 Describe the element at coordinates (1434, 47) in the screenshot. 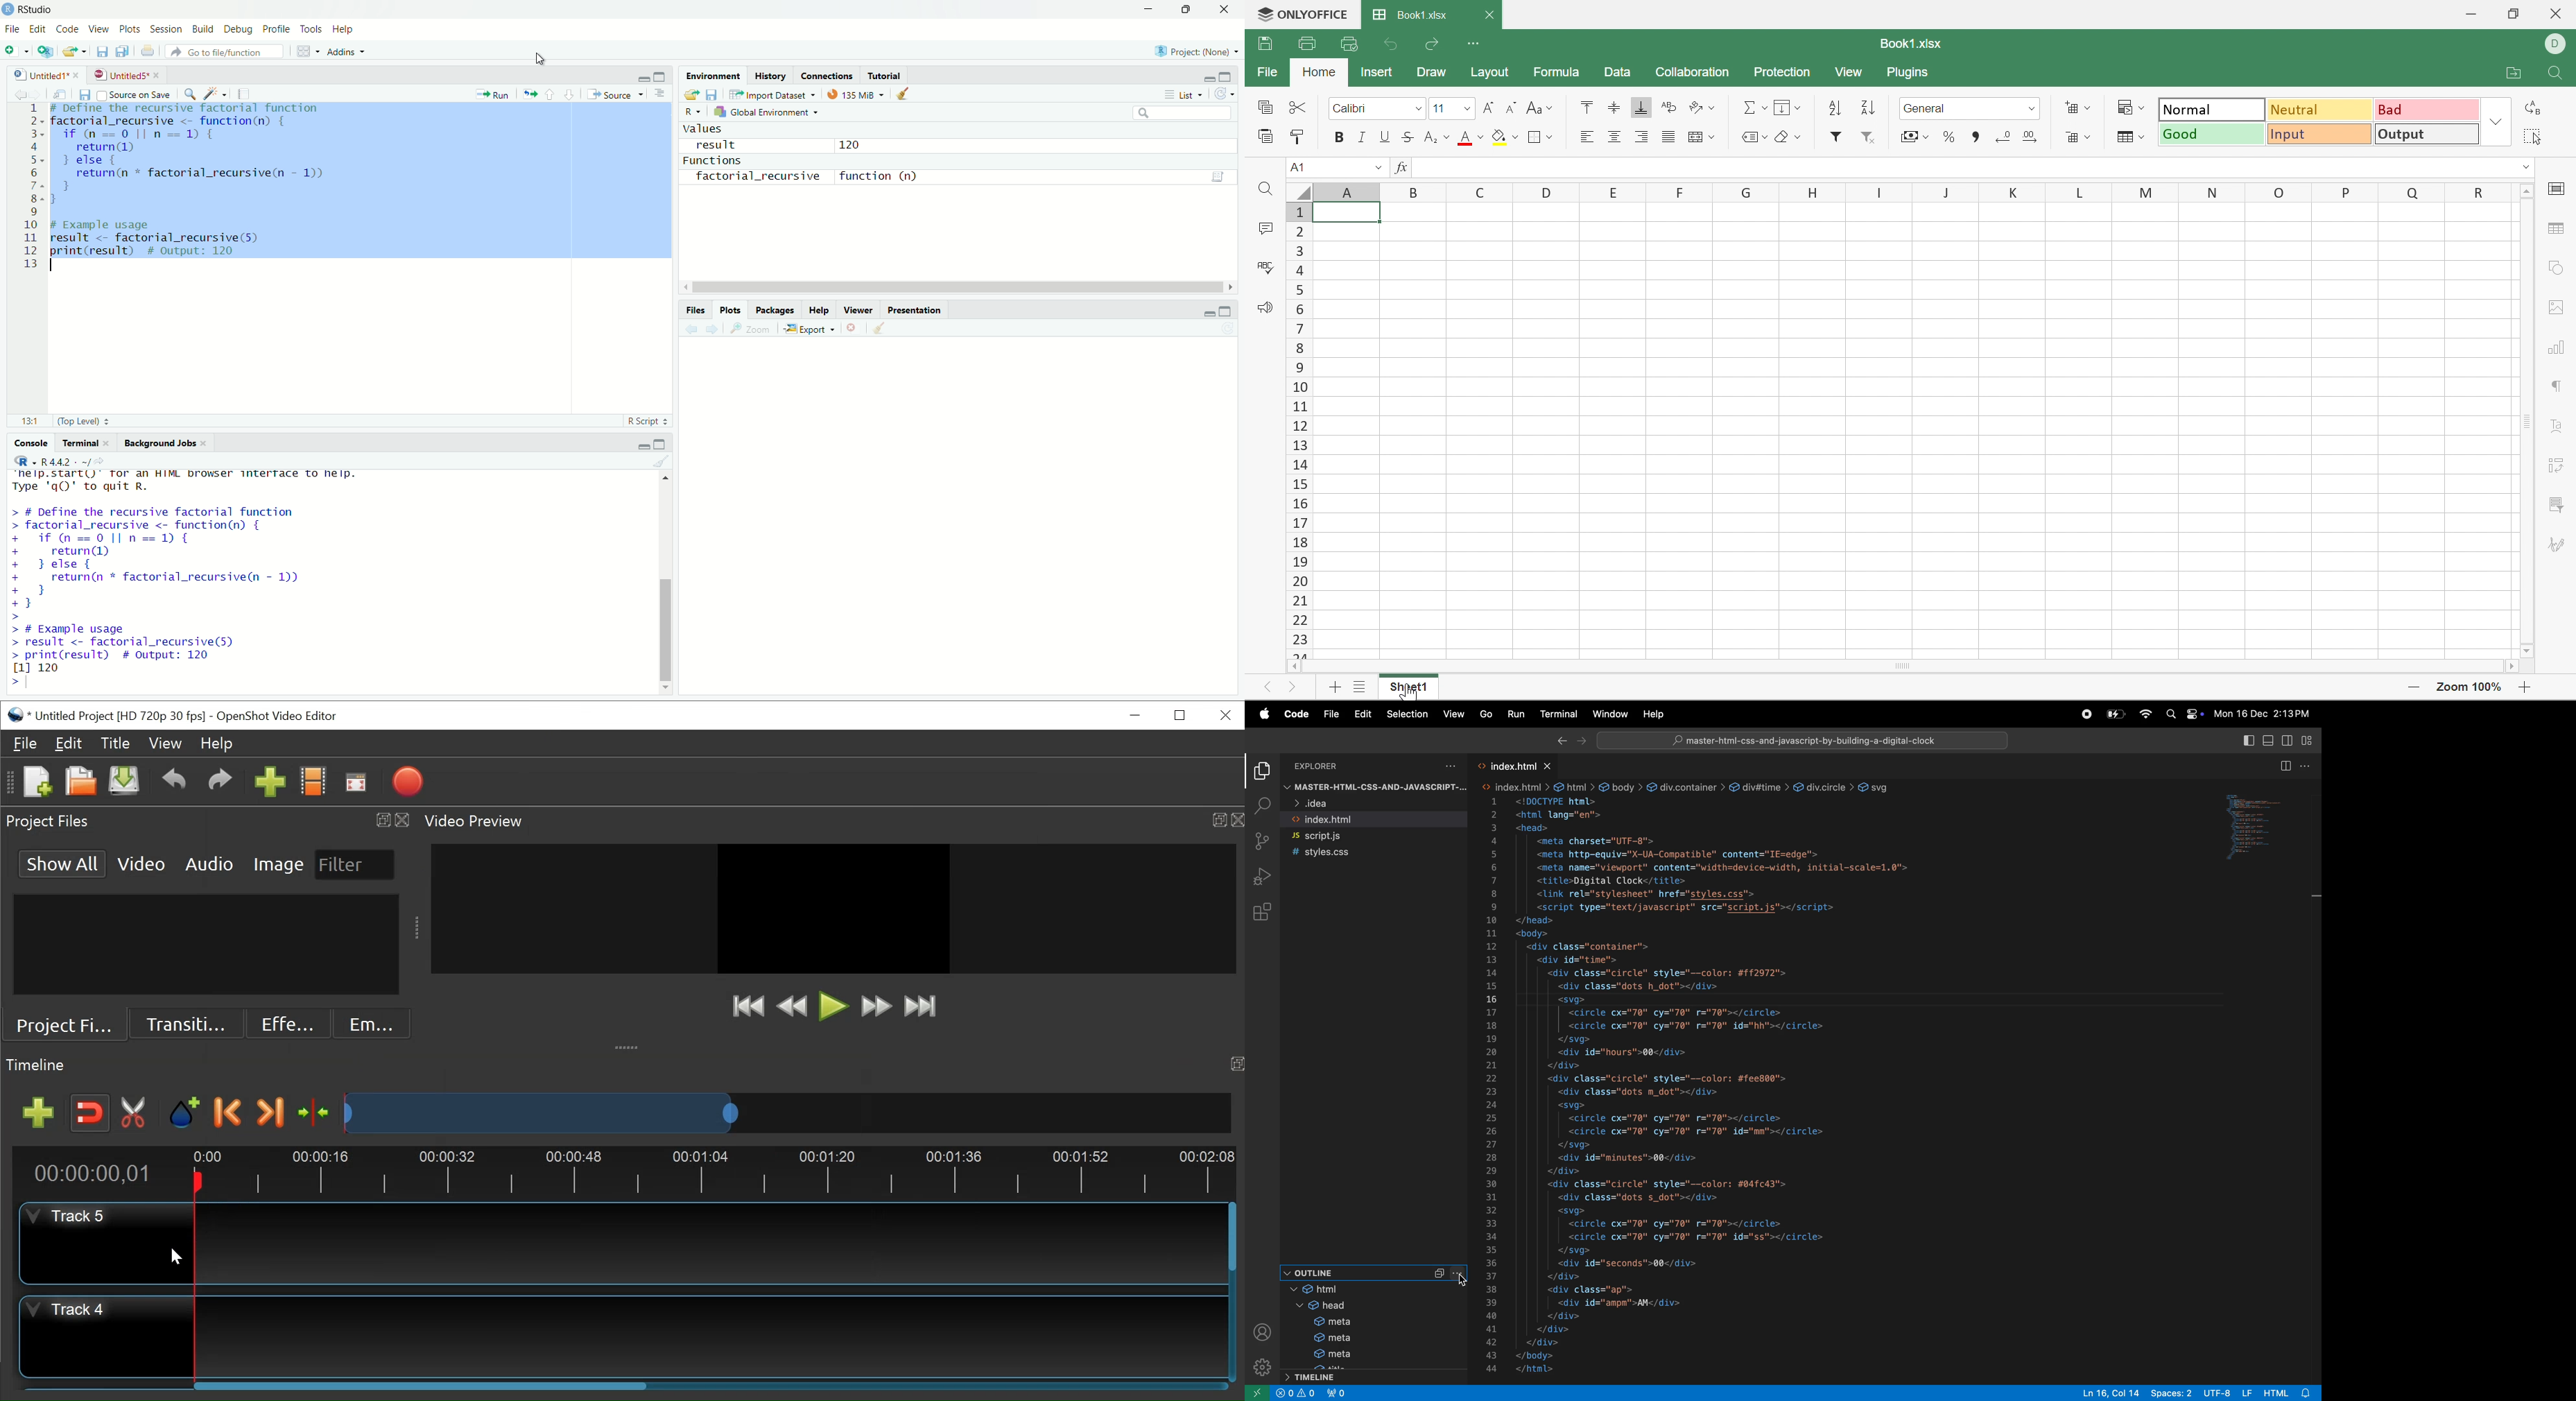

I see `Redo` at that location.